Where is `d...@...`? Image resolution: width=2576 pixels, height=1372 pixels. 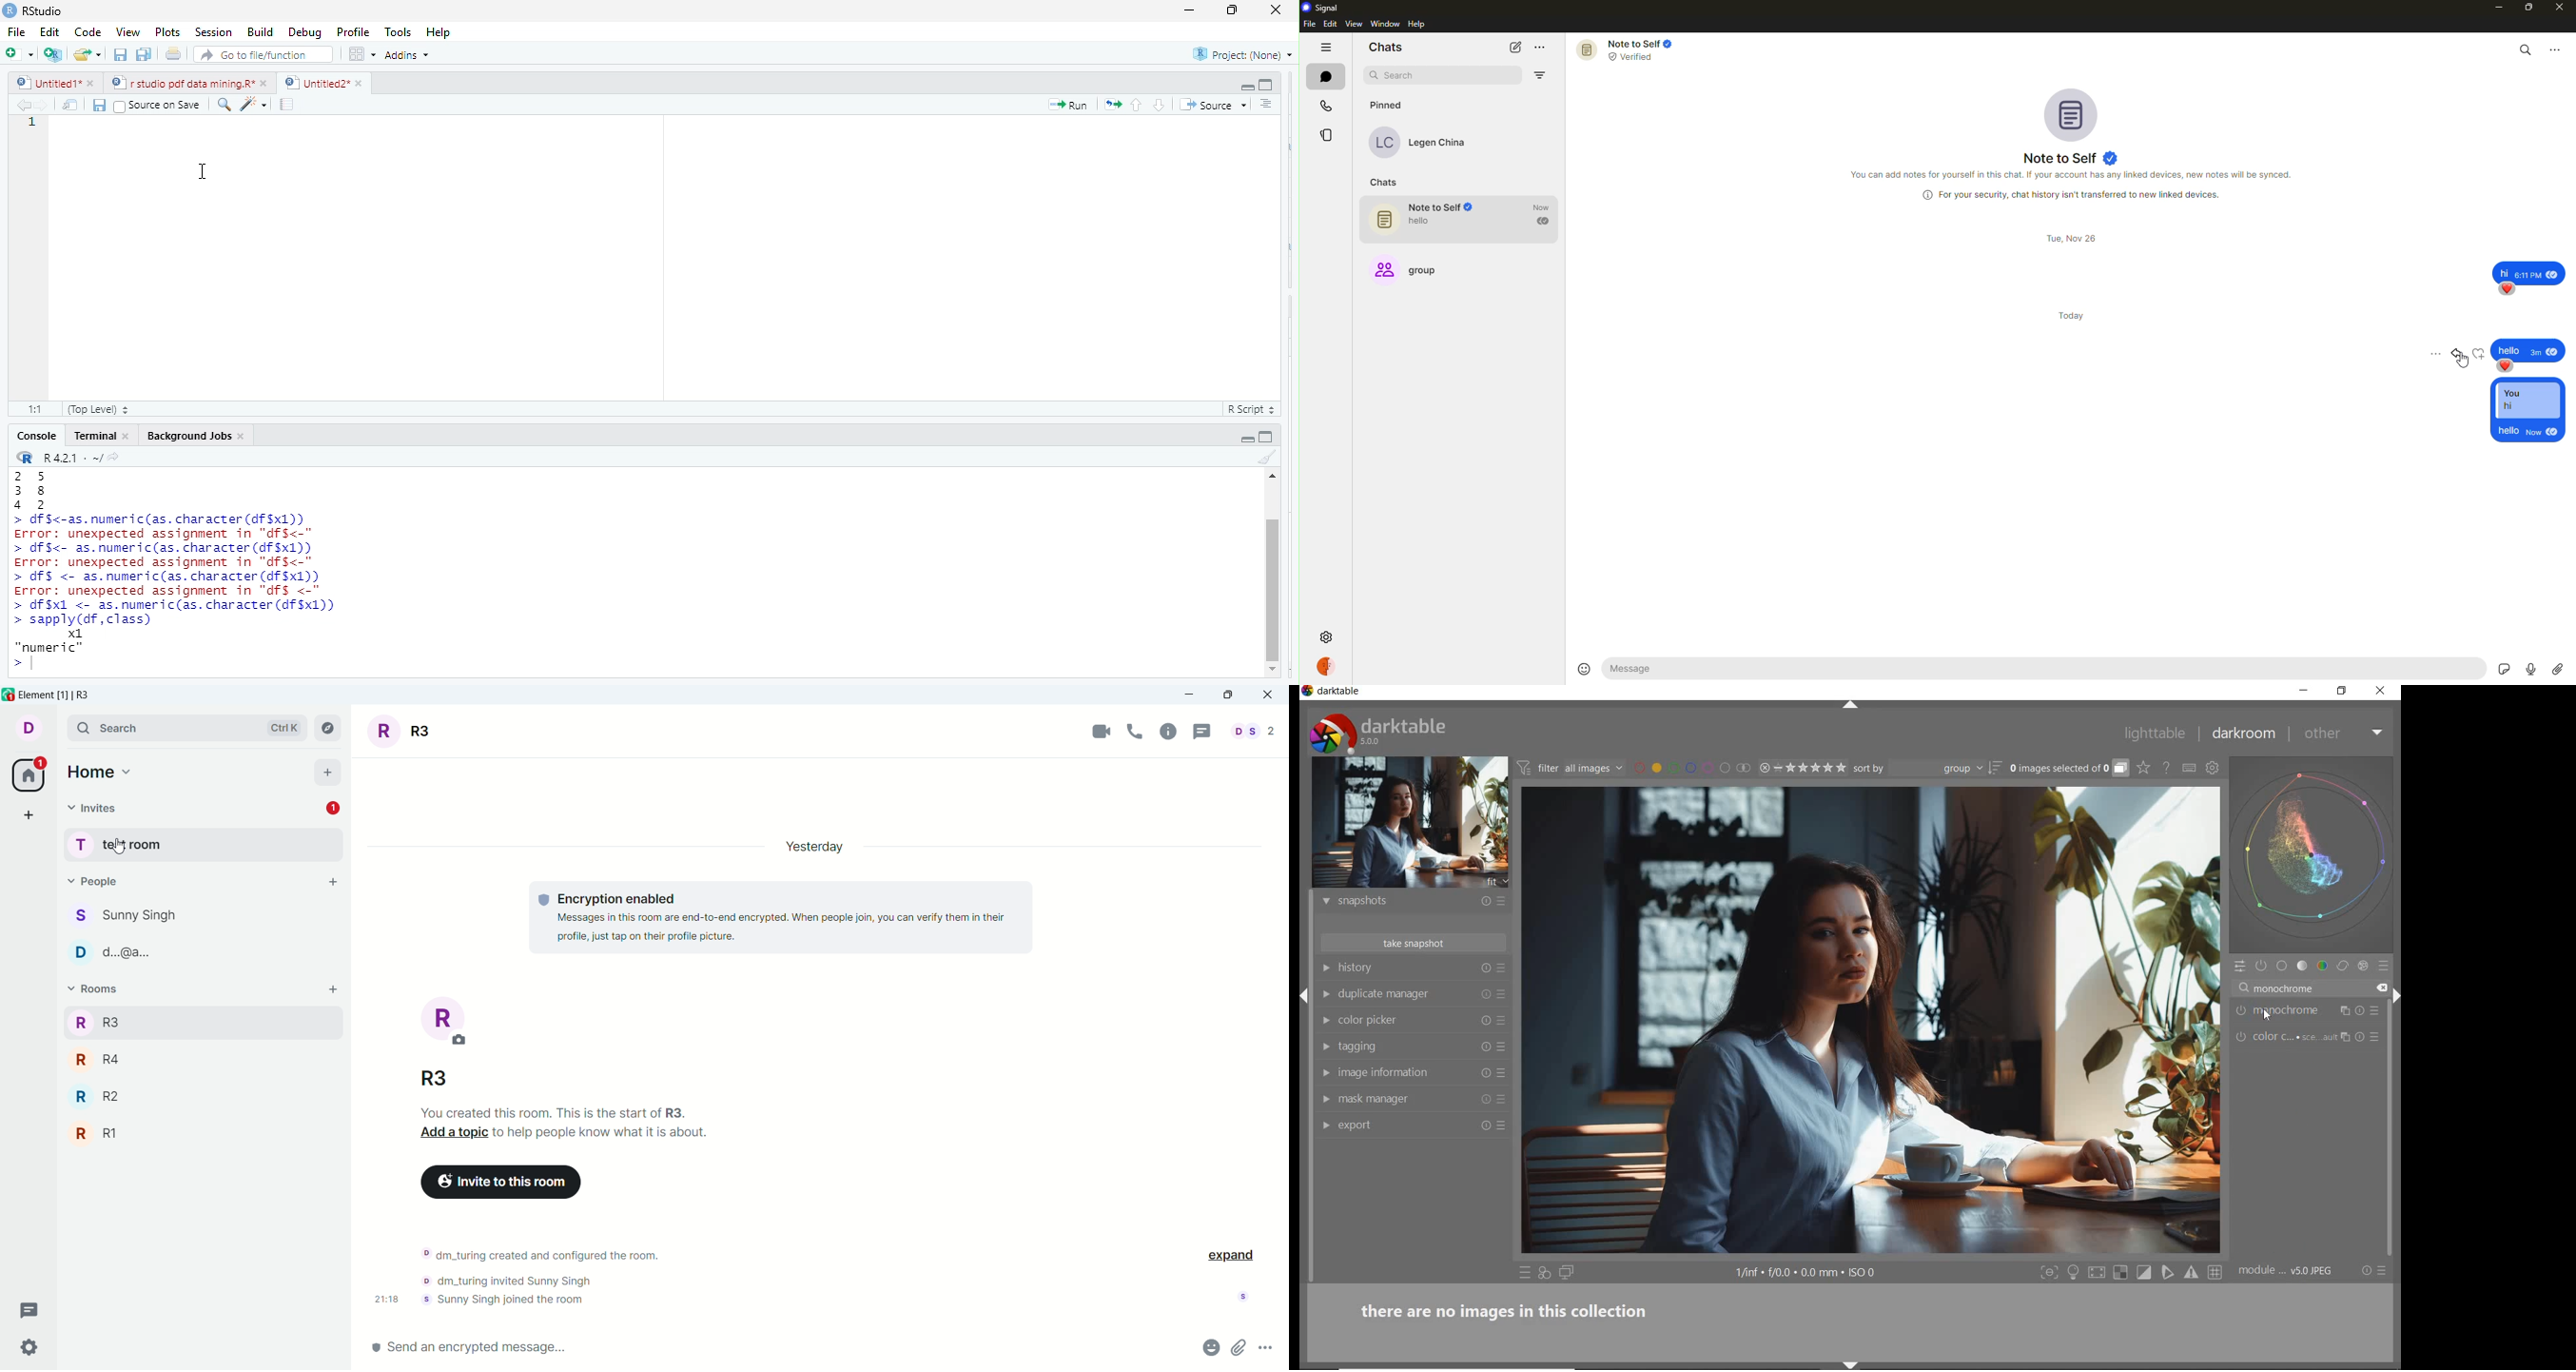
d...@... is located at coordinates (203, 950).